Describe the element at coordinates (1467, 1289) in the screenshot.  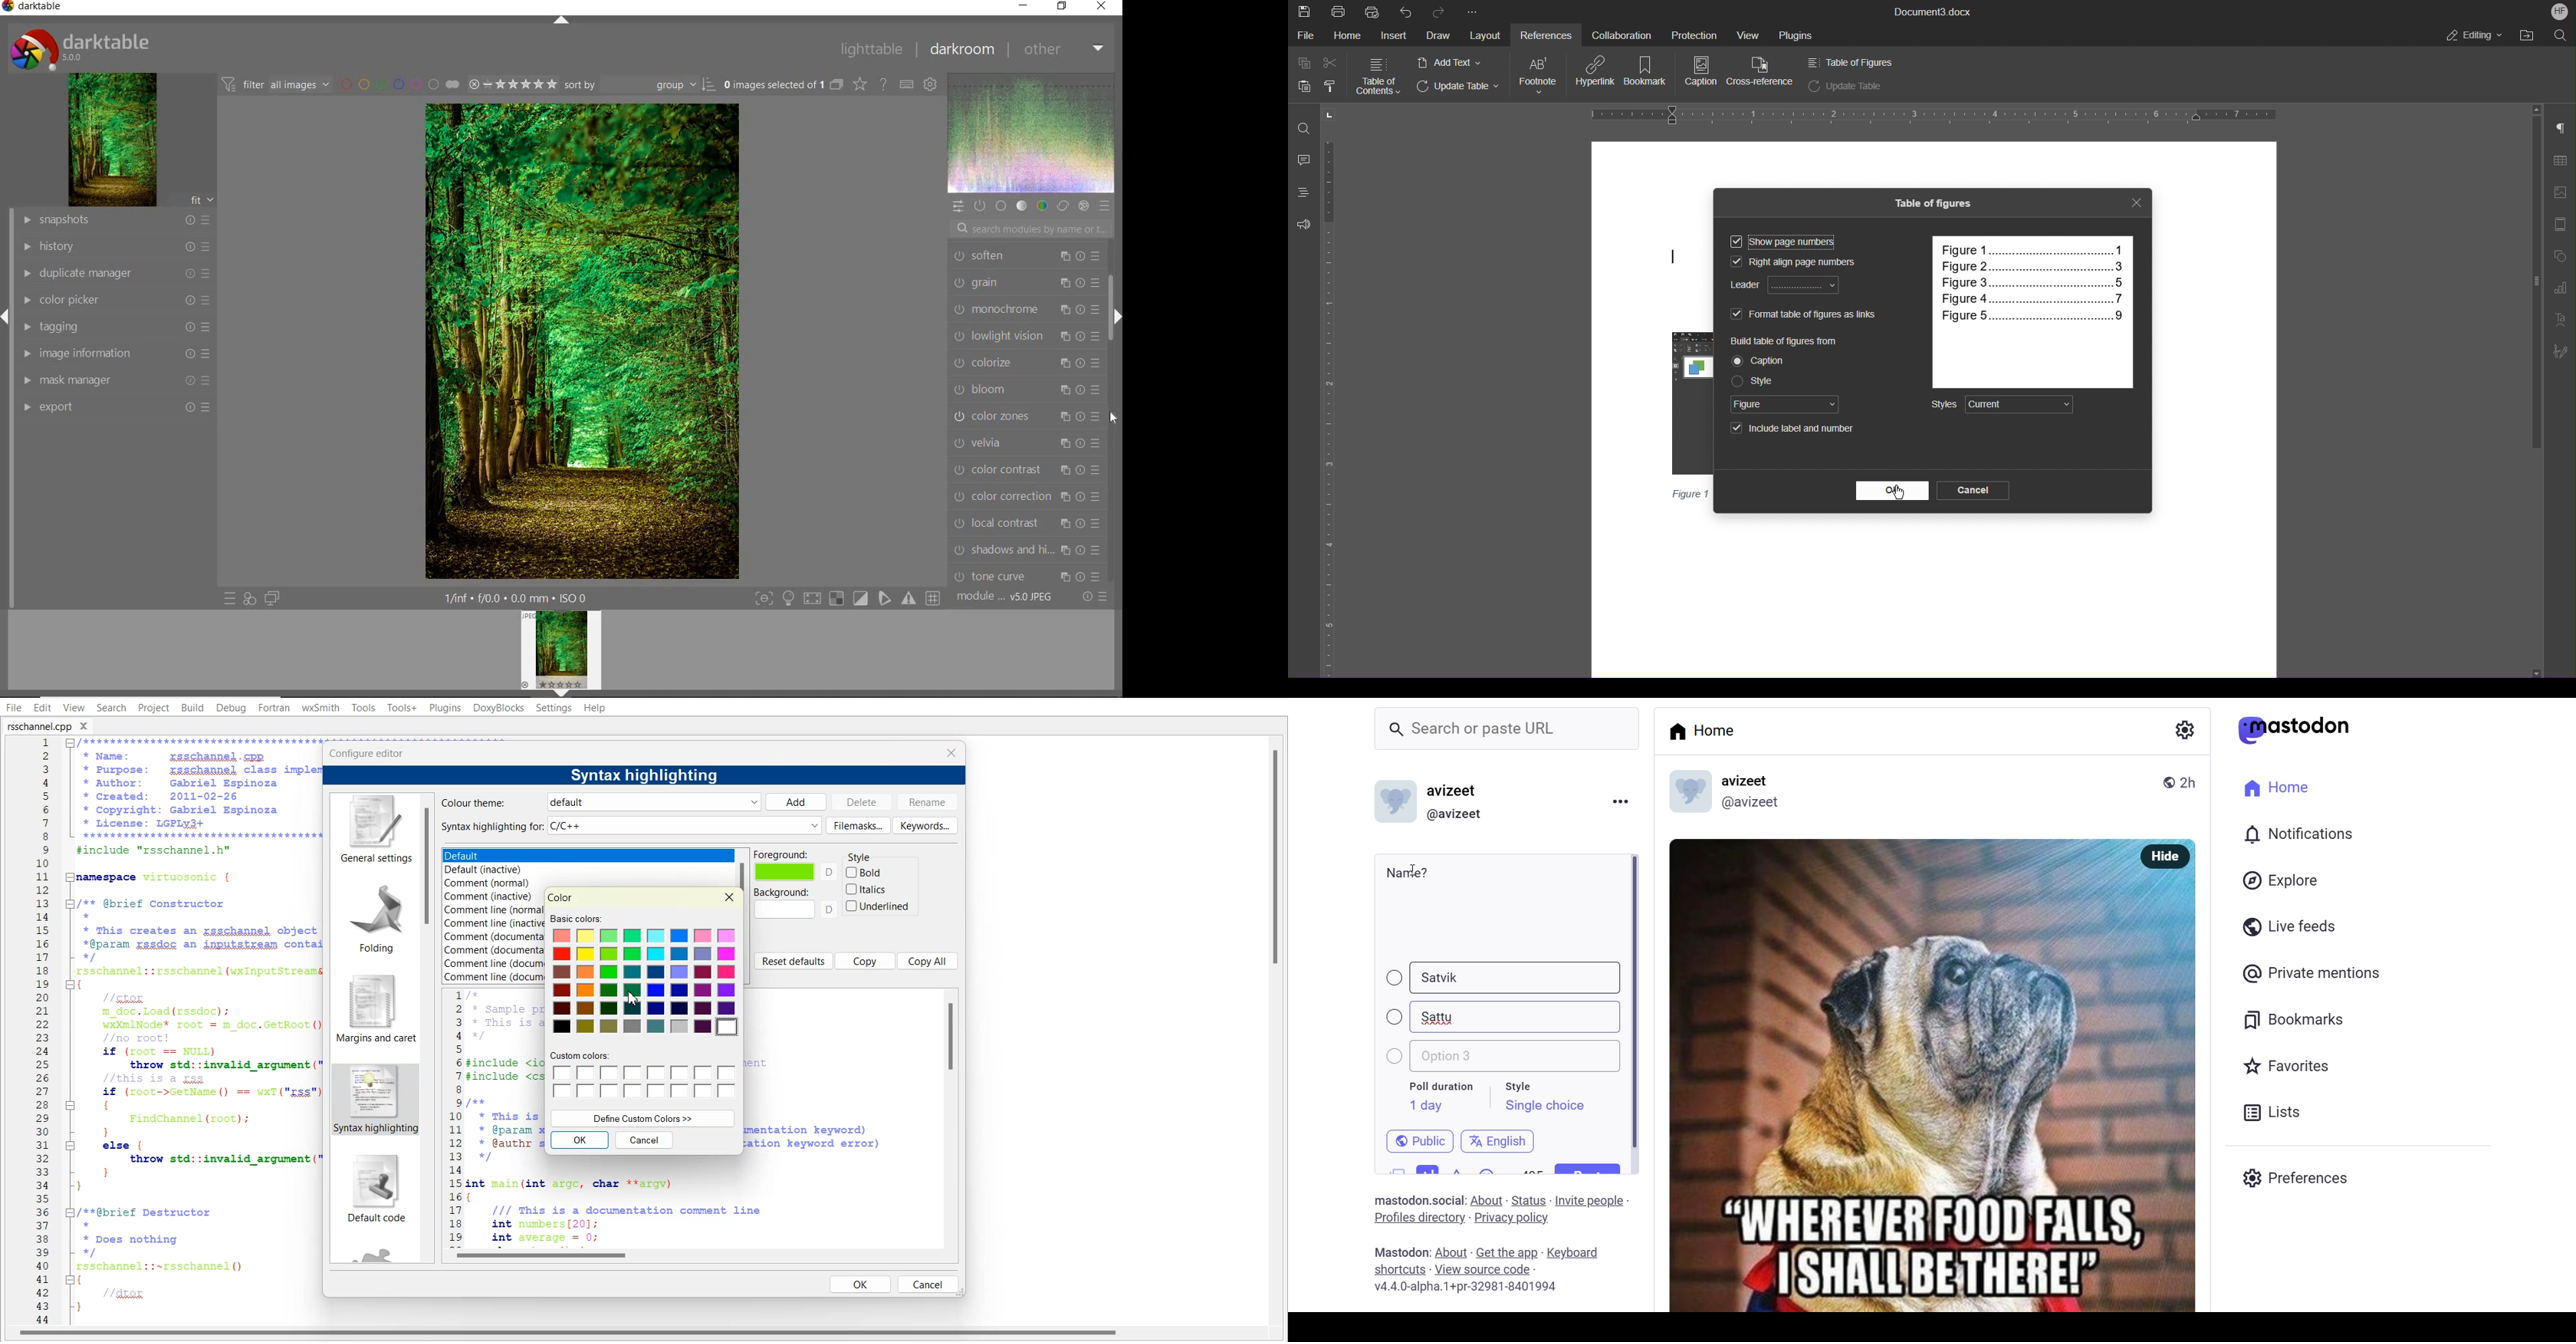
I see `version` at that location.